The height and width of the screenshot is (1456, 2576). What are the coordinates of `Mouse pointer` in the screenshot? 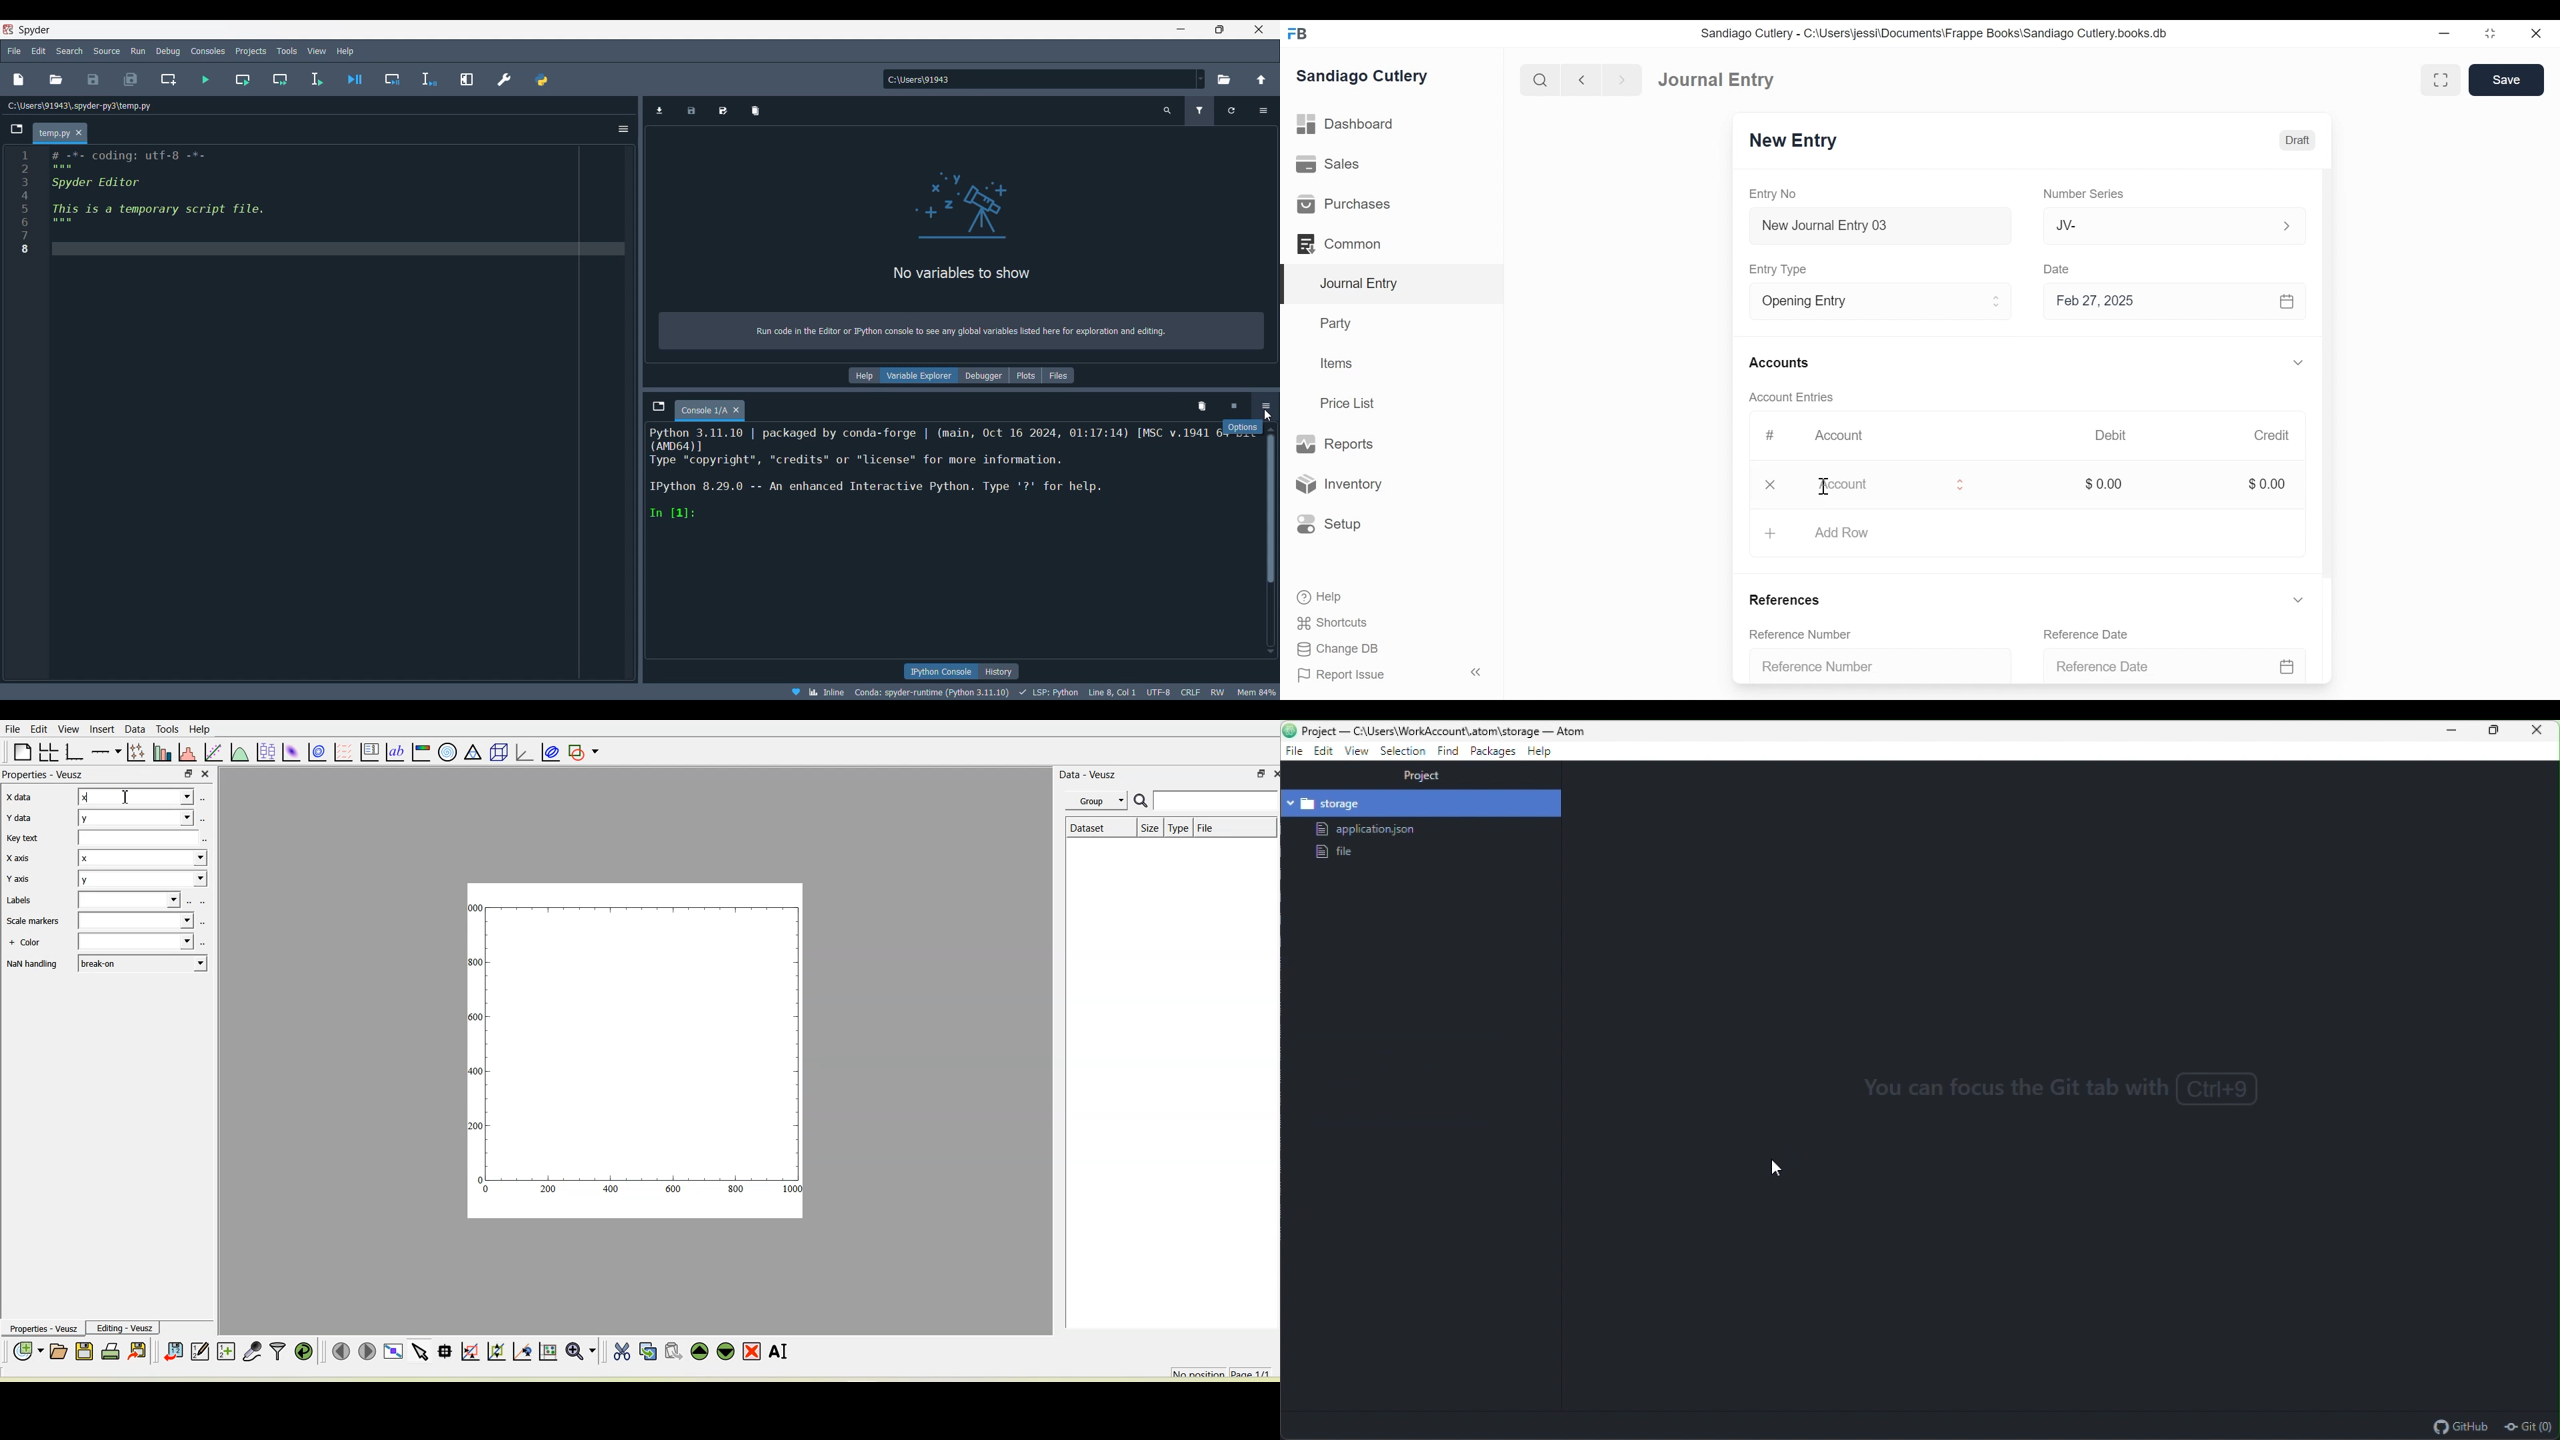 It's located at (1774, 1170).